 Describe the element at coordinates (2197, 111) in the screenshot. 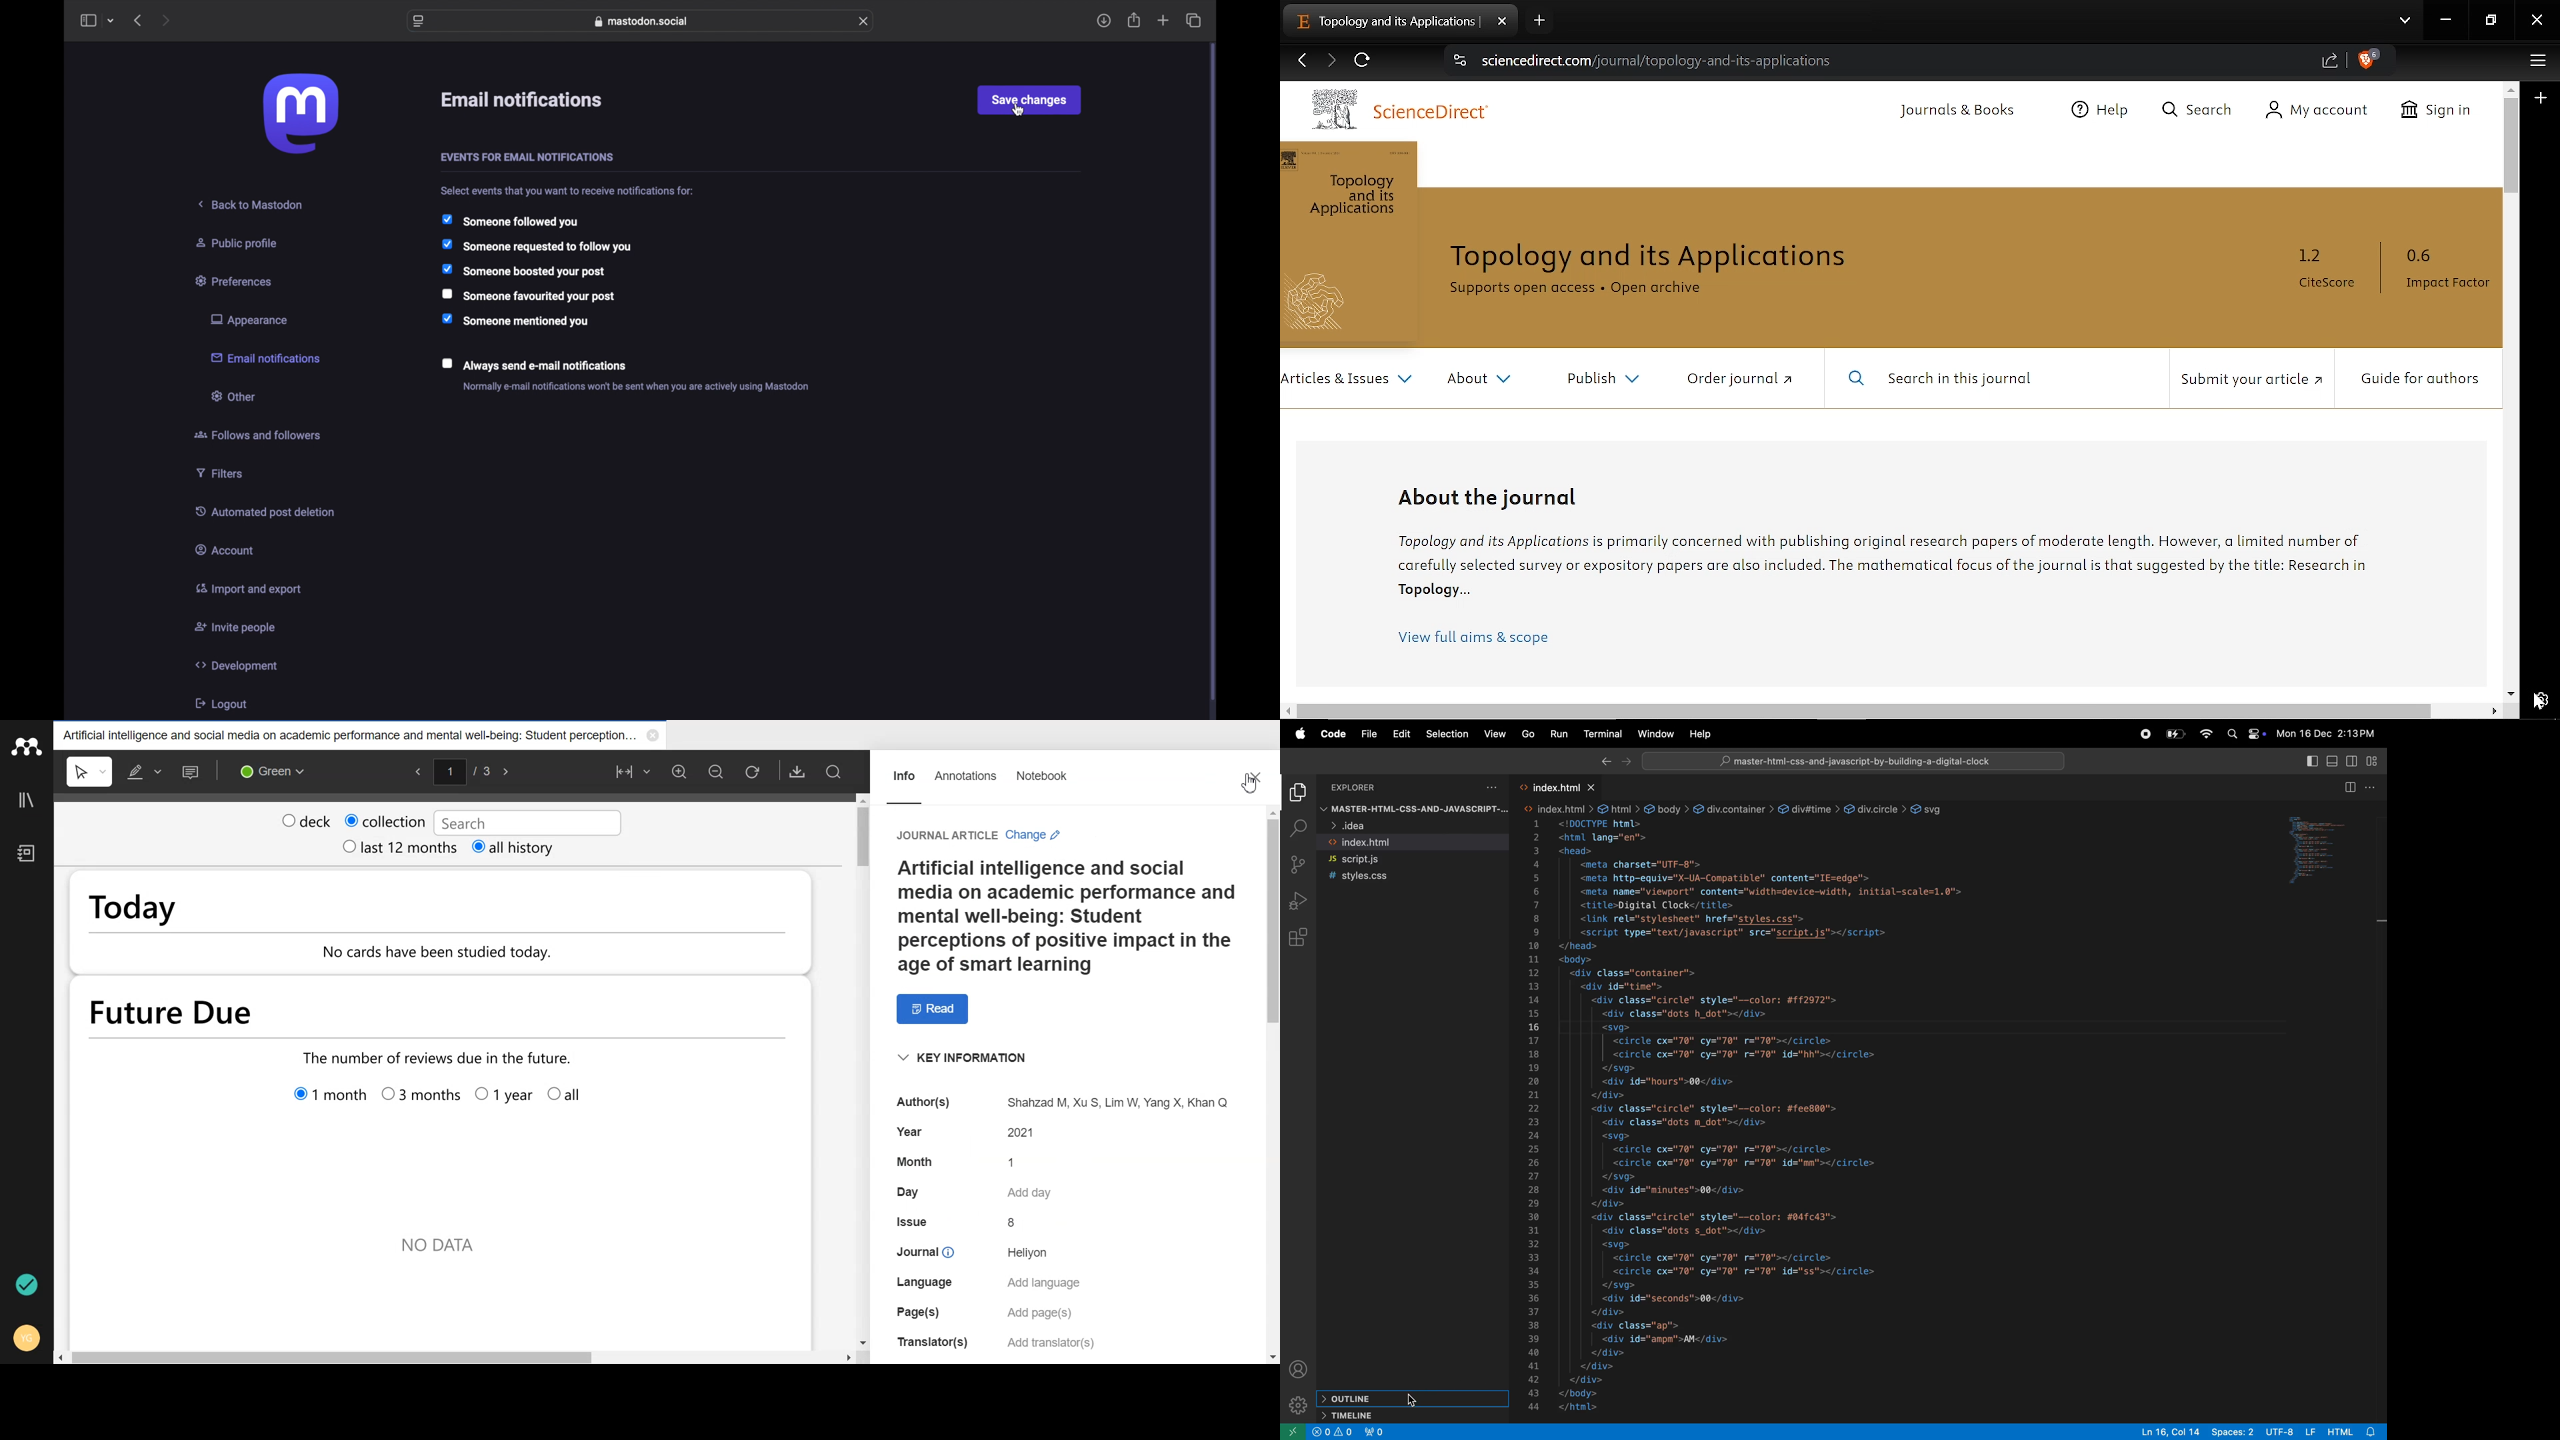

I see `Search` at that location.